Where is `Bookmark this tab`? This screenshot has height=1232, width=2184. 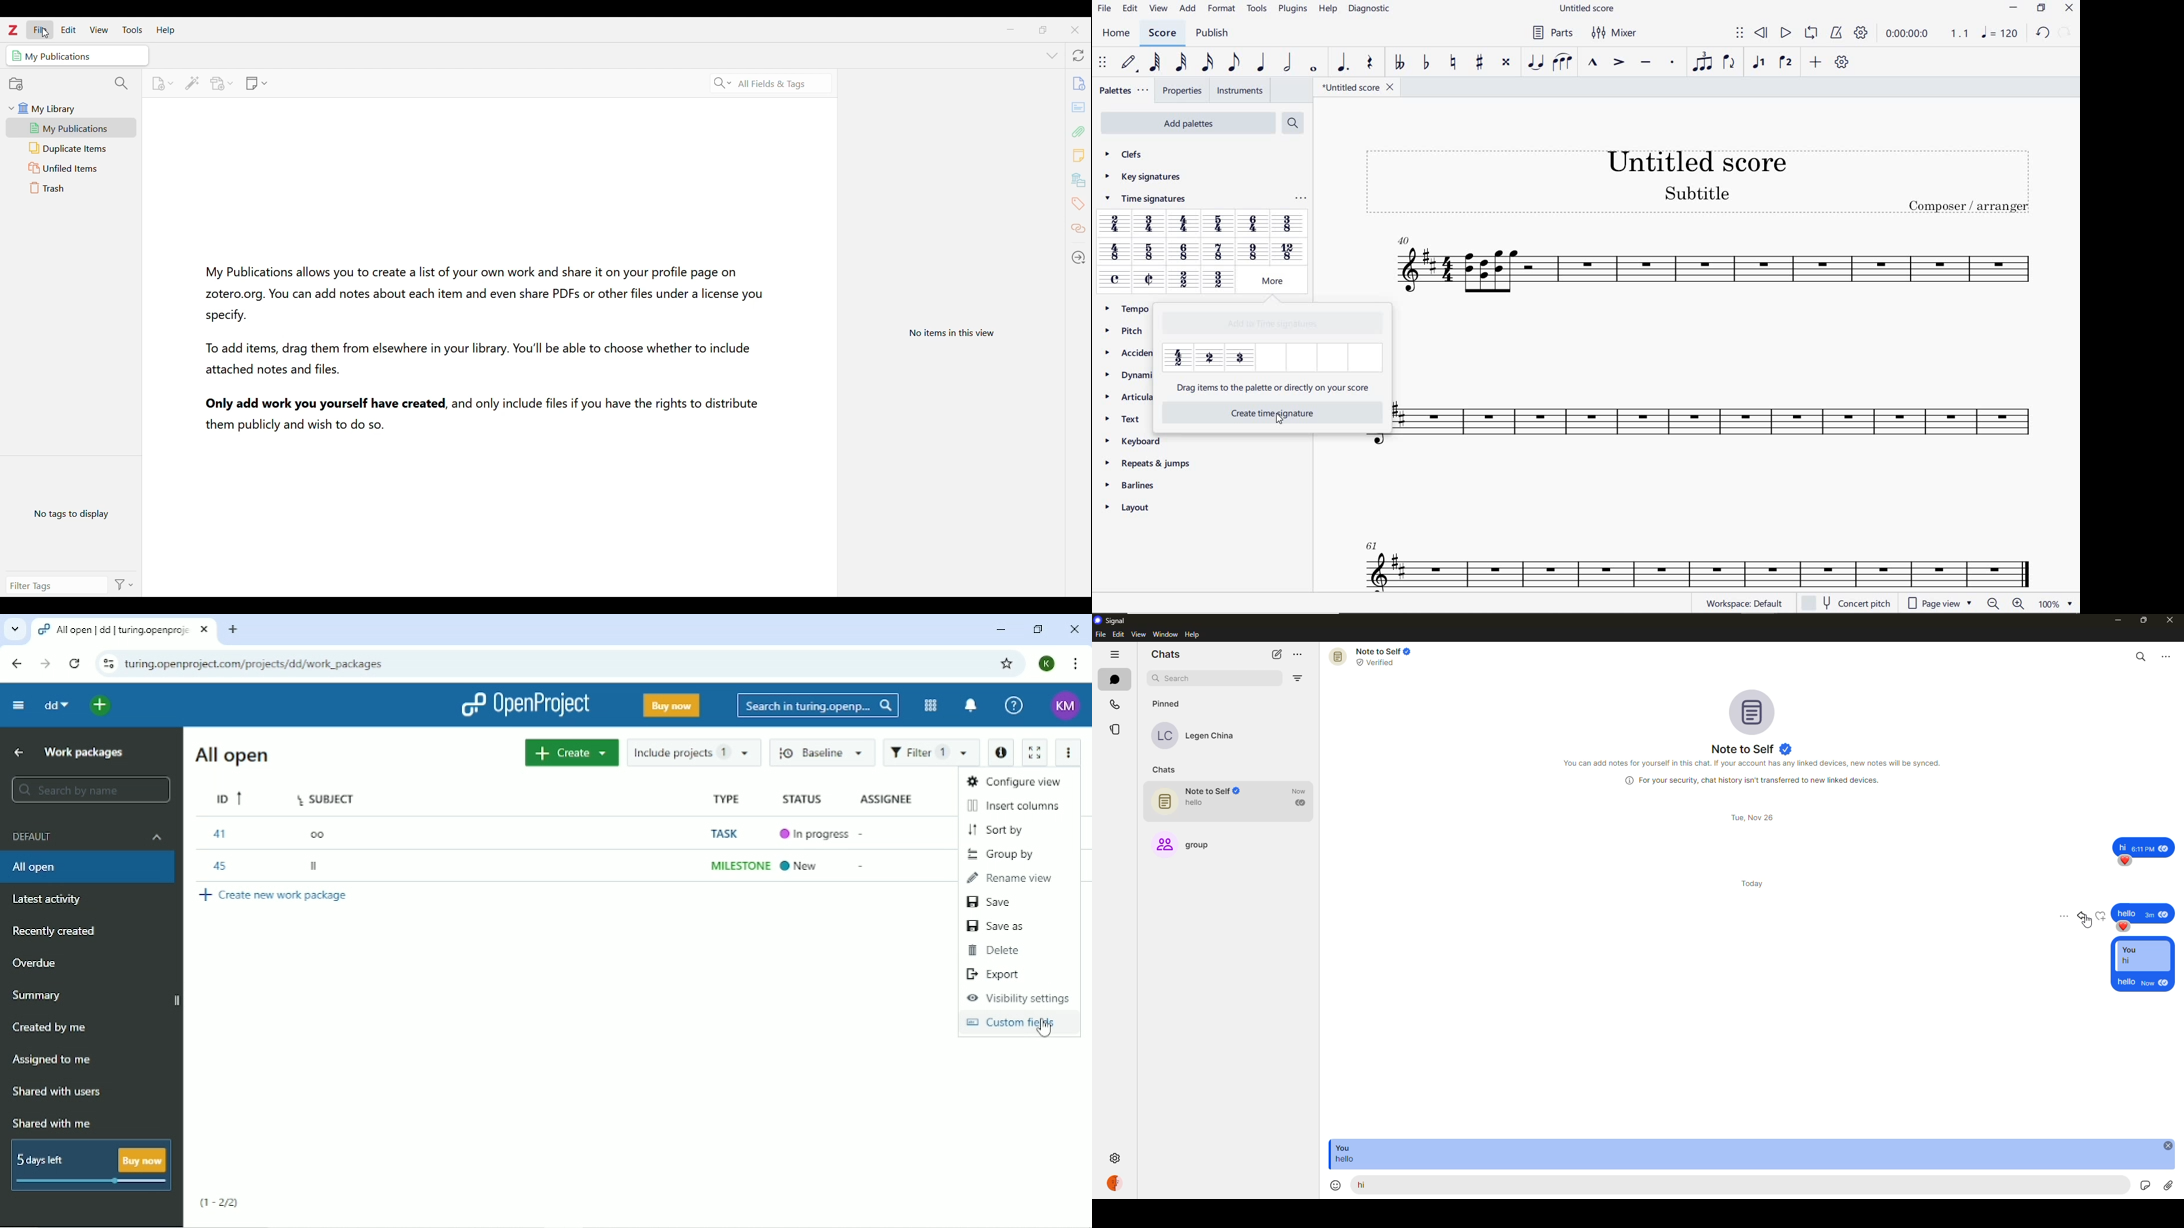
Bookmark this tab is located at coordinates (1007, 663).